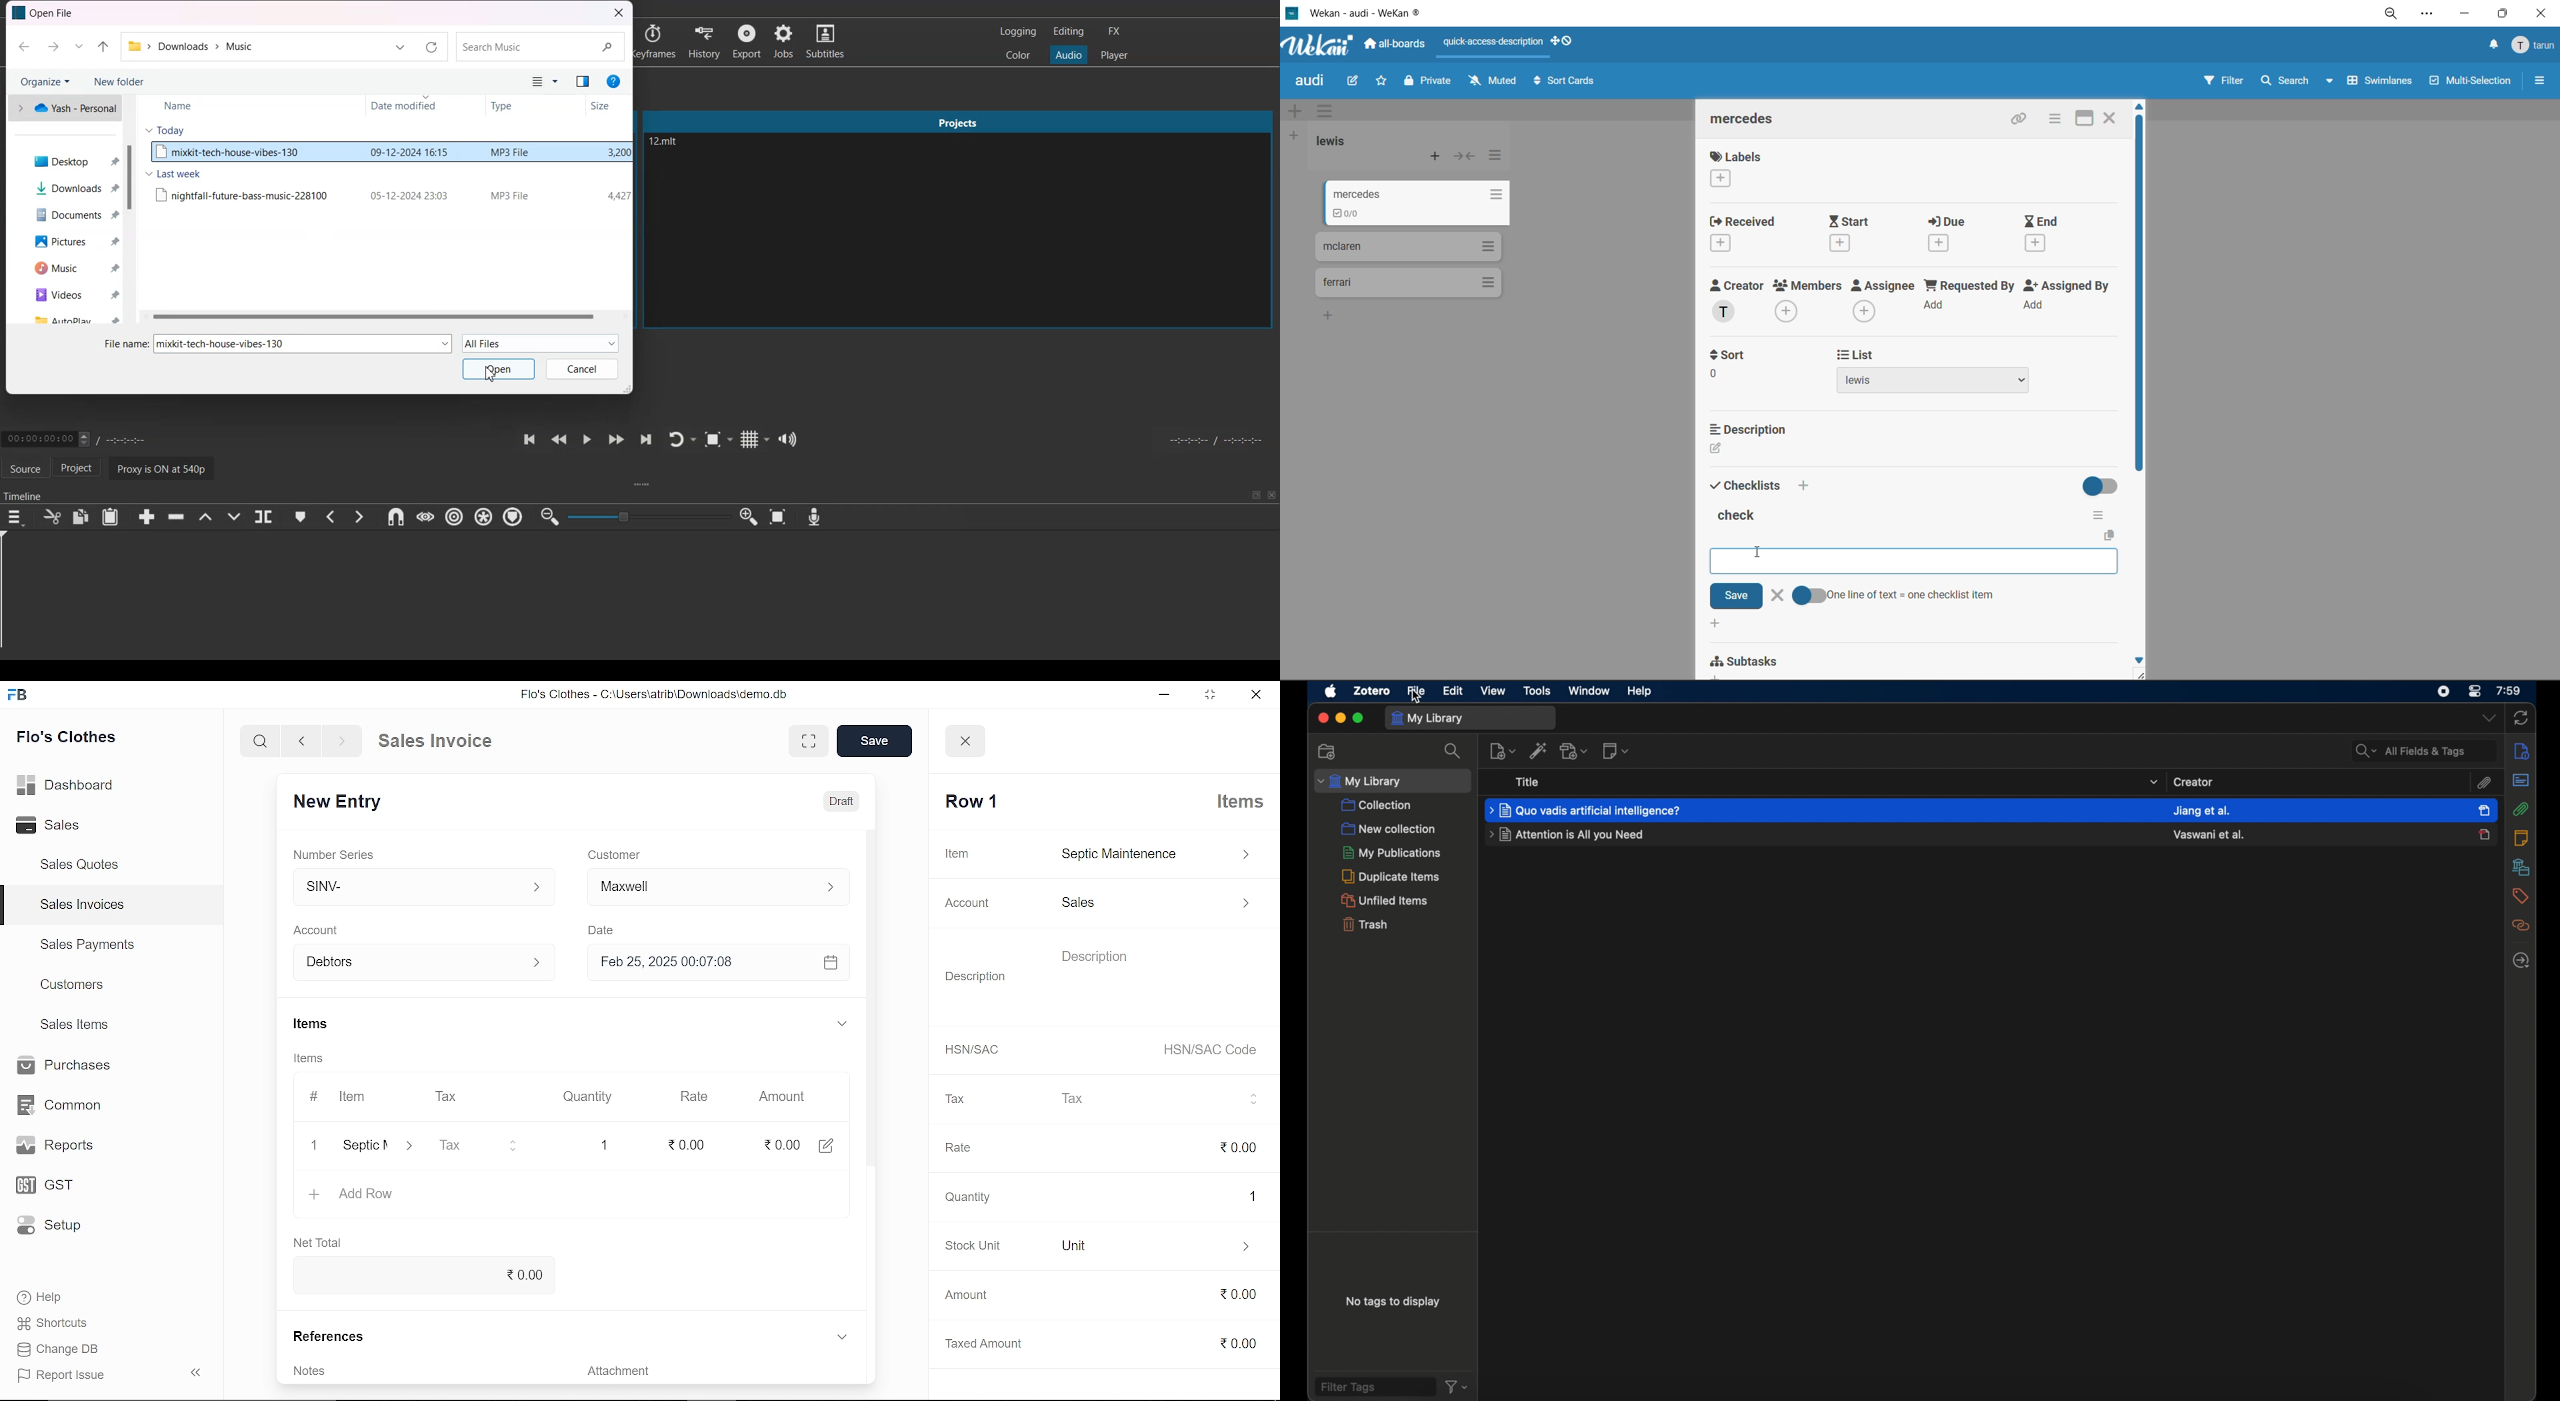 Image resolution: width=2576 pixels, height=1428 pixels. What do you see at coordinates (829, 962) in the screenshot?
I see `open calender` at bounding box center [829, 962].